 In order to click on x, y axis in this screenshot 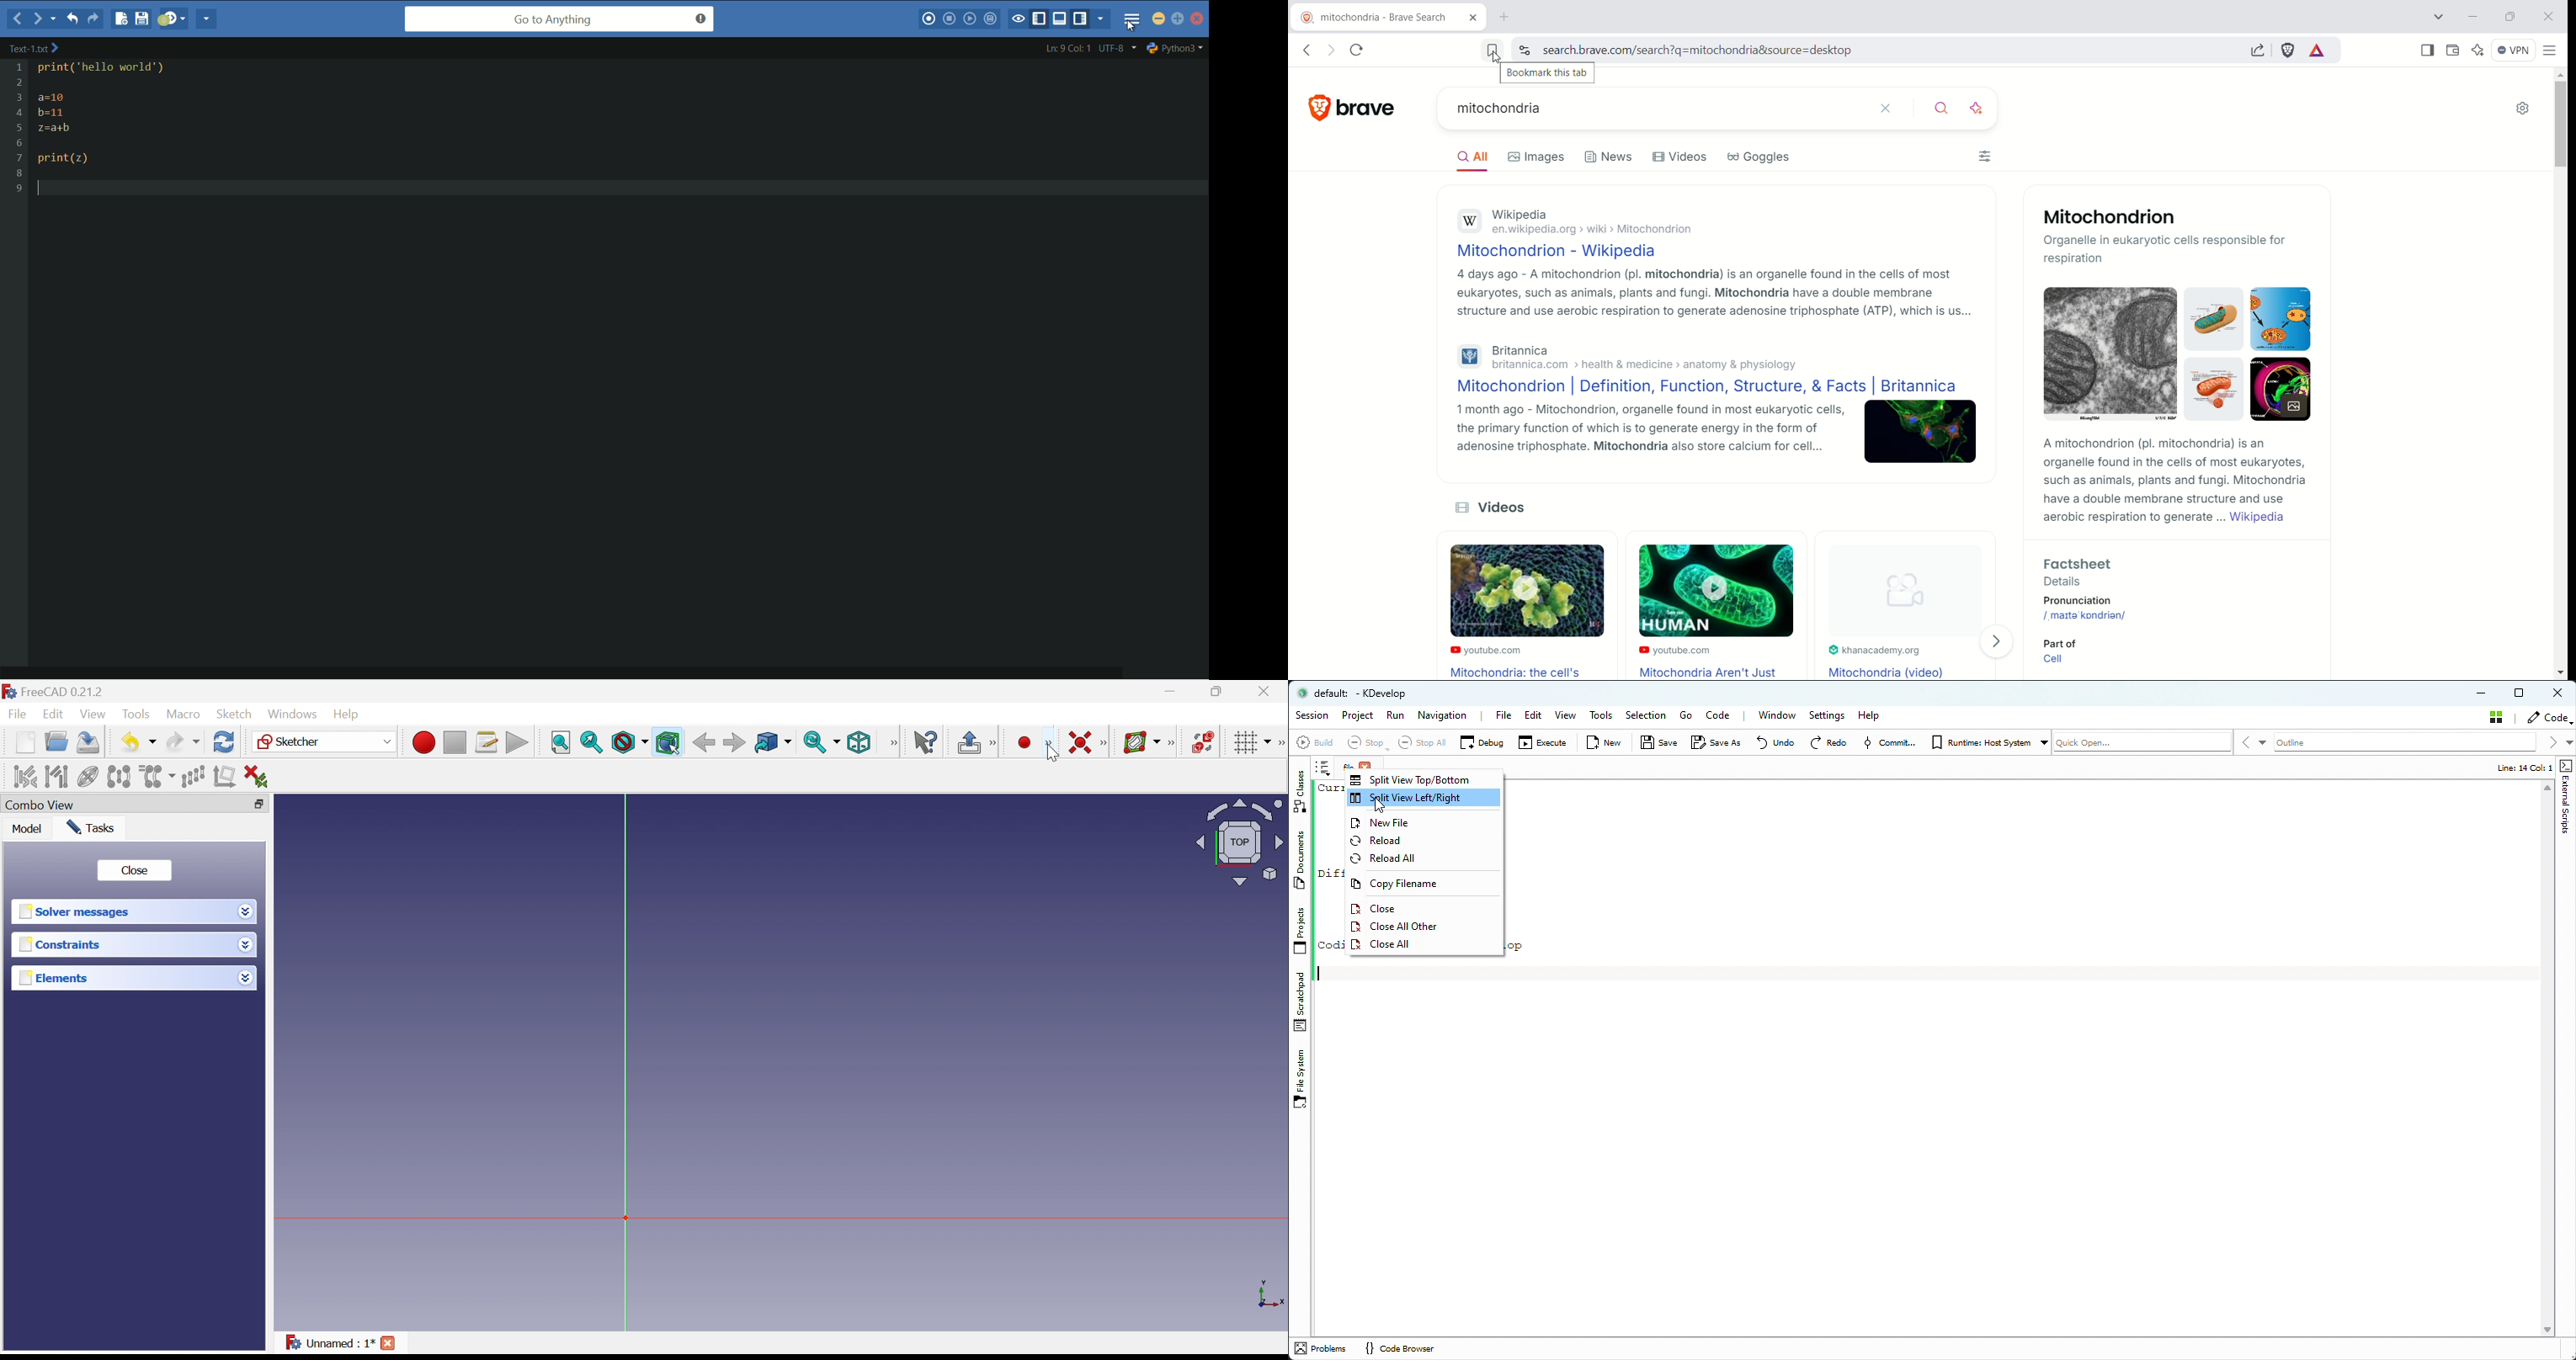, I will do `click(1269, 1294)`.